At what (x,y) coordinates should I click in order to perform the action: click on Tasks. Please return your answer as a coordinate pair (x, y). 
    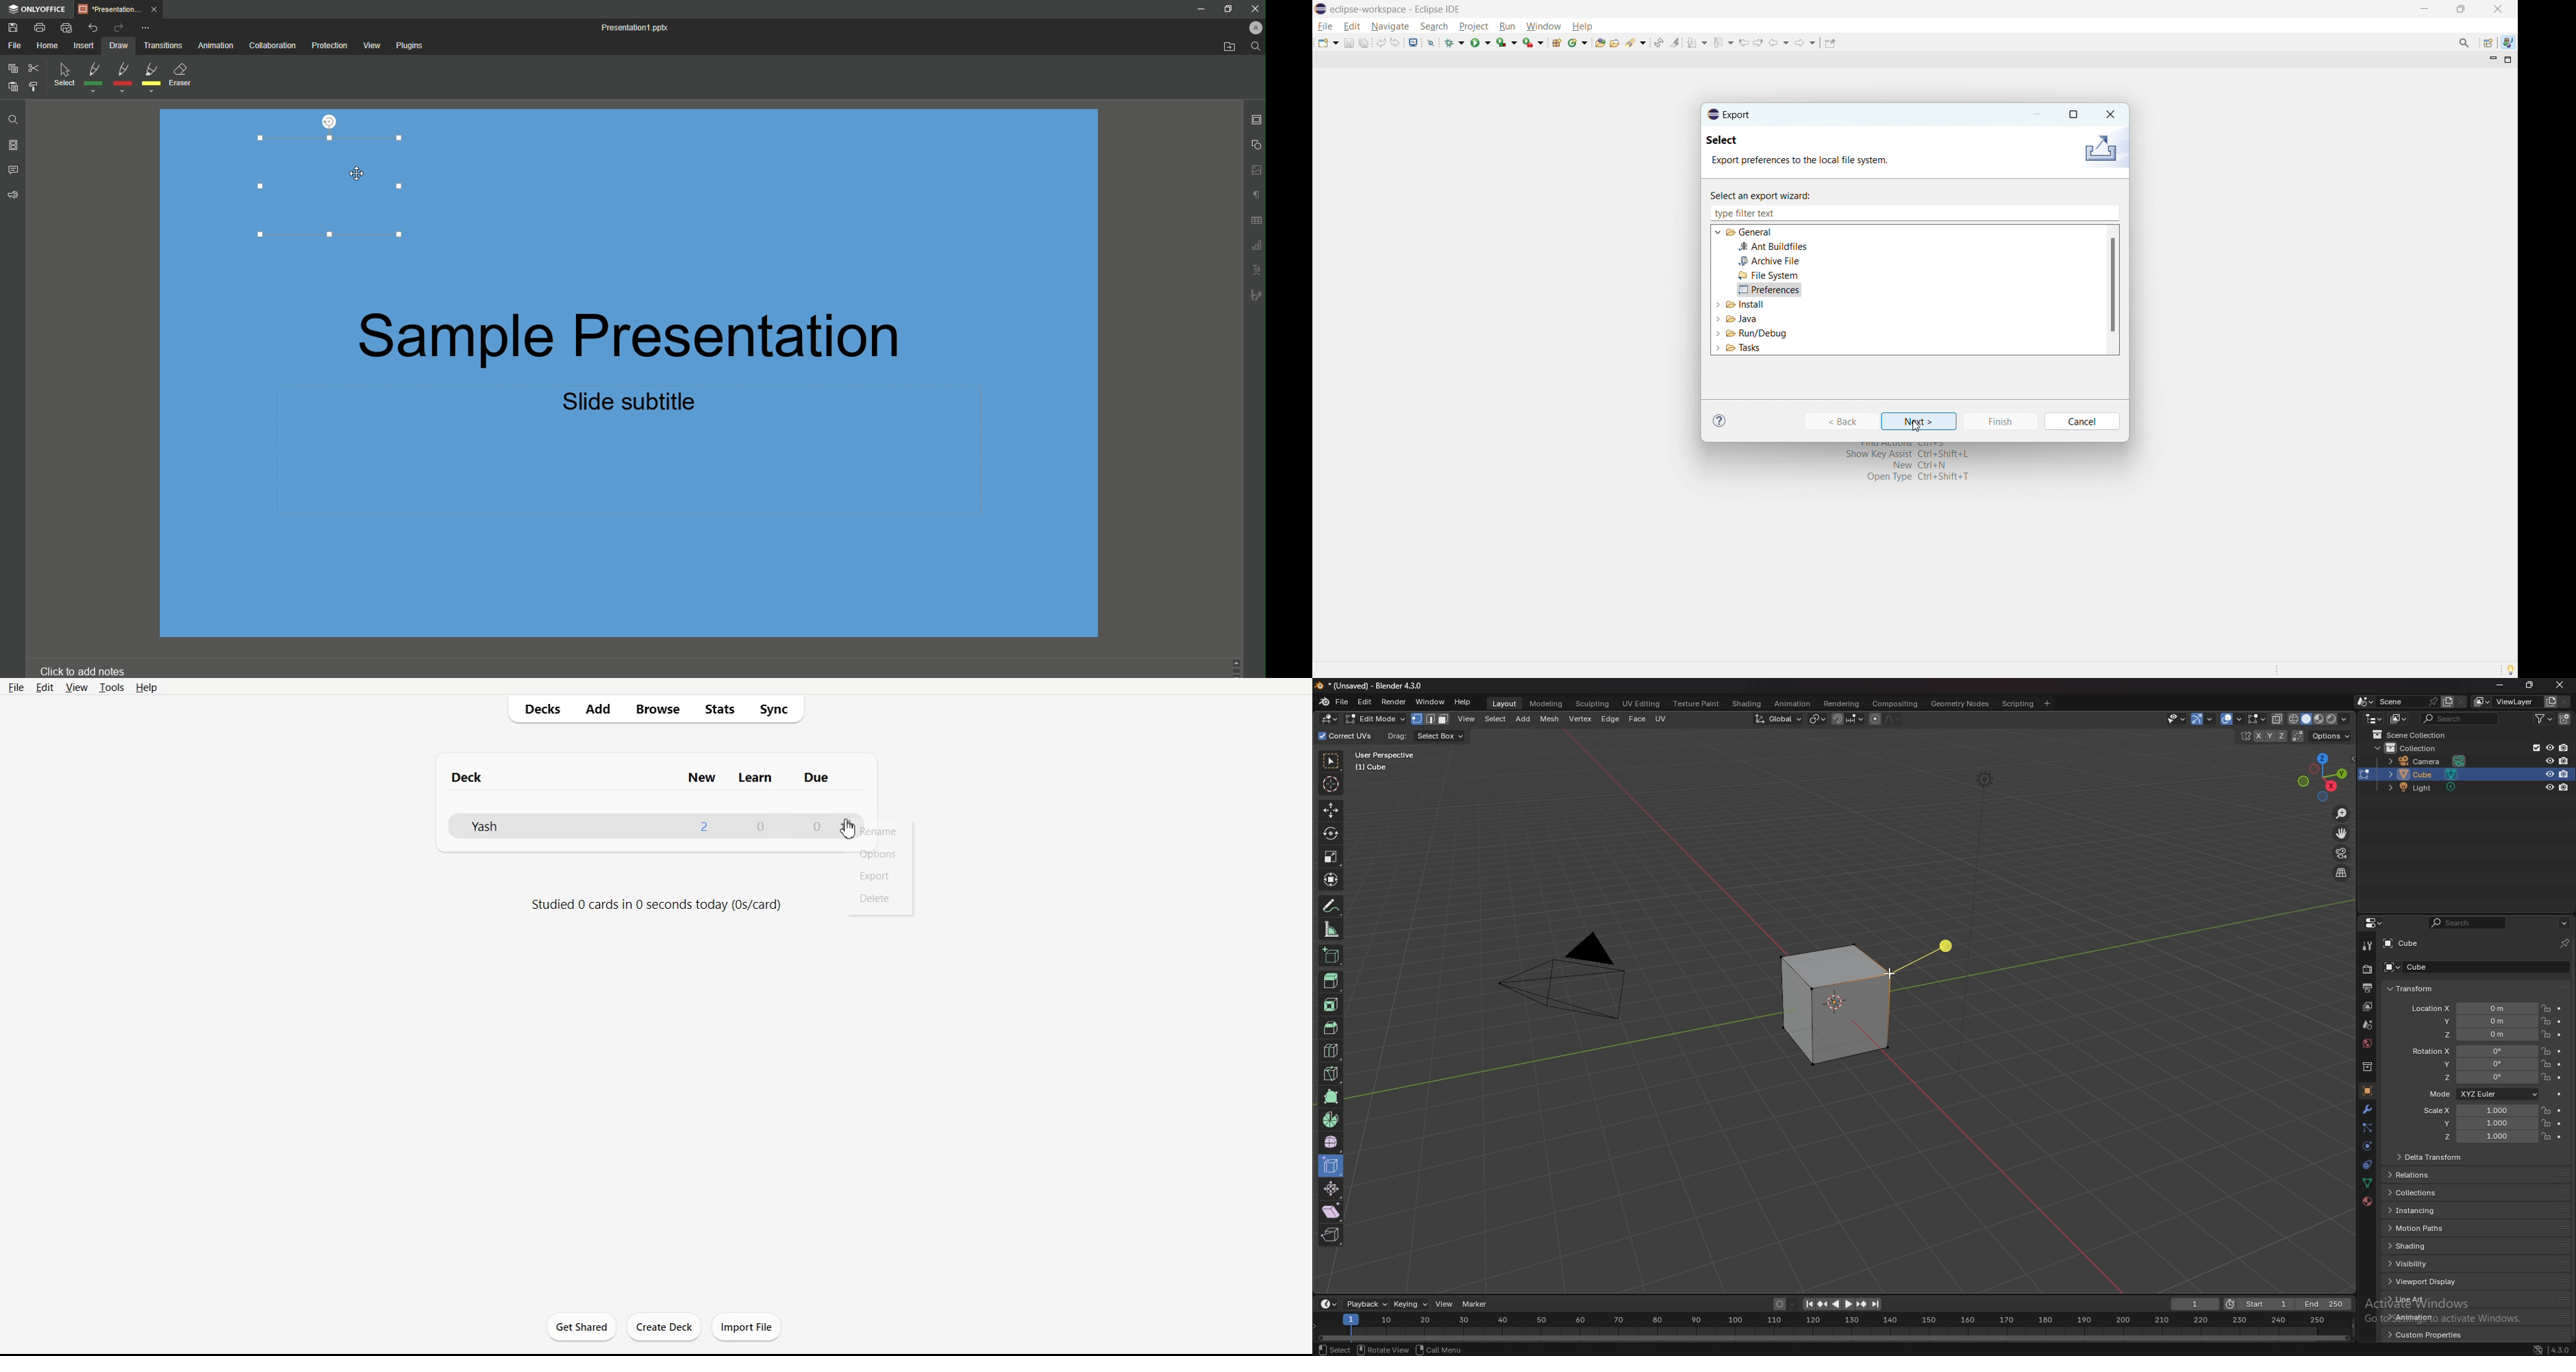
    Looking at the image, I should click on (1755, 350).